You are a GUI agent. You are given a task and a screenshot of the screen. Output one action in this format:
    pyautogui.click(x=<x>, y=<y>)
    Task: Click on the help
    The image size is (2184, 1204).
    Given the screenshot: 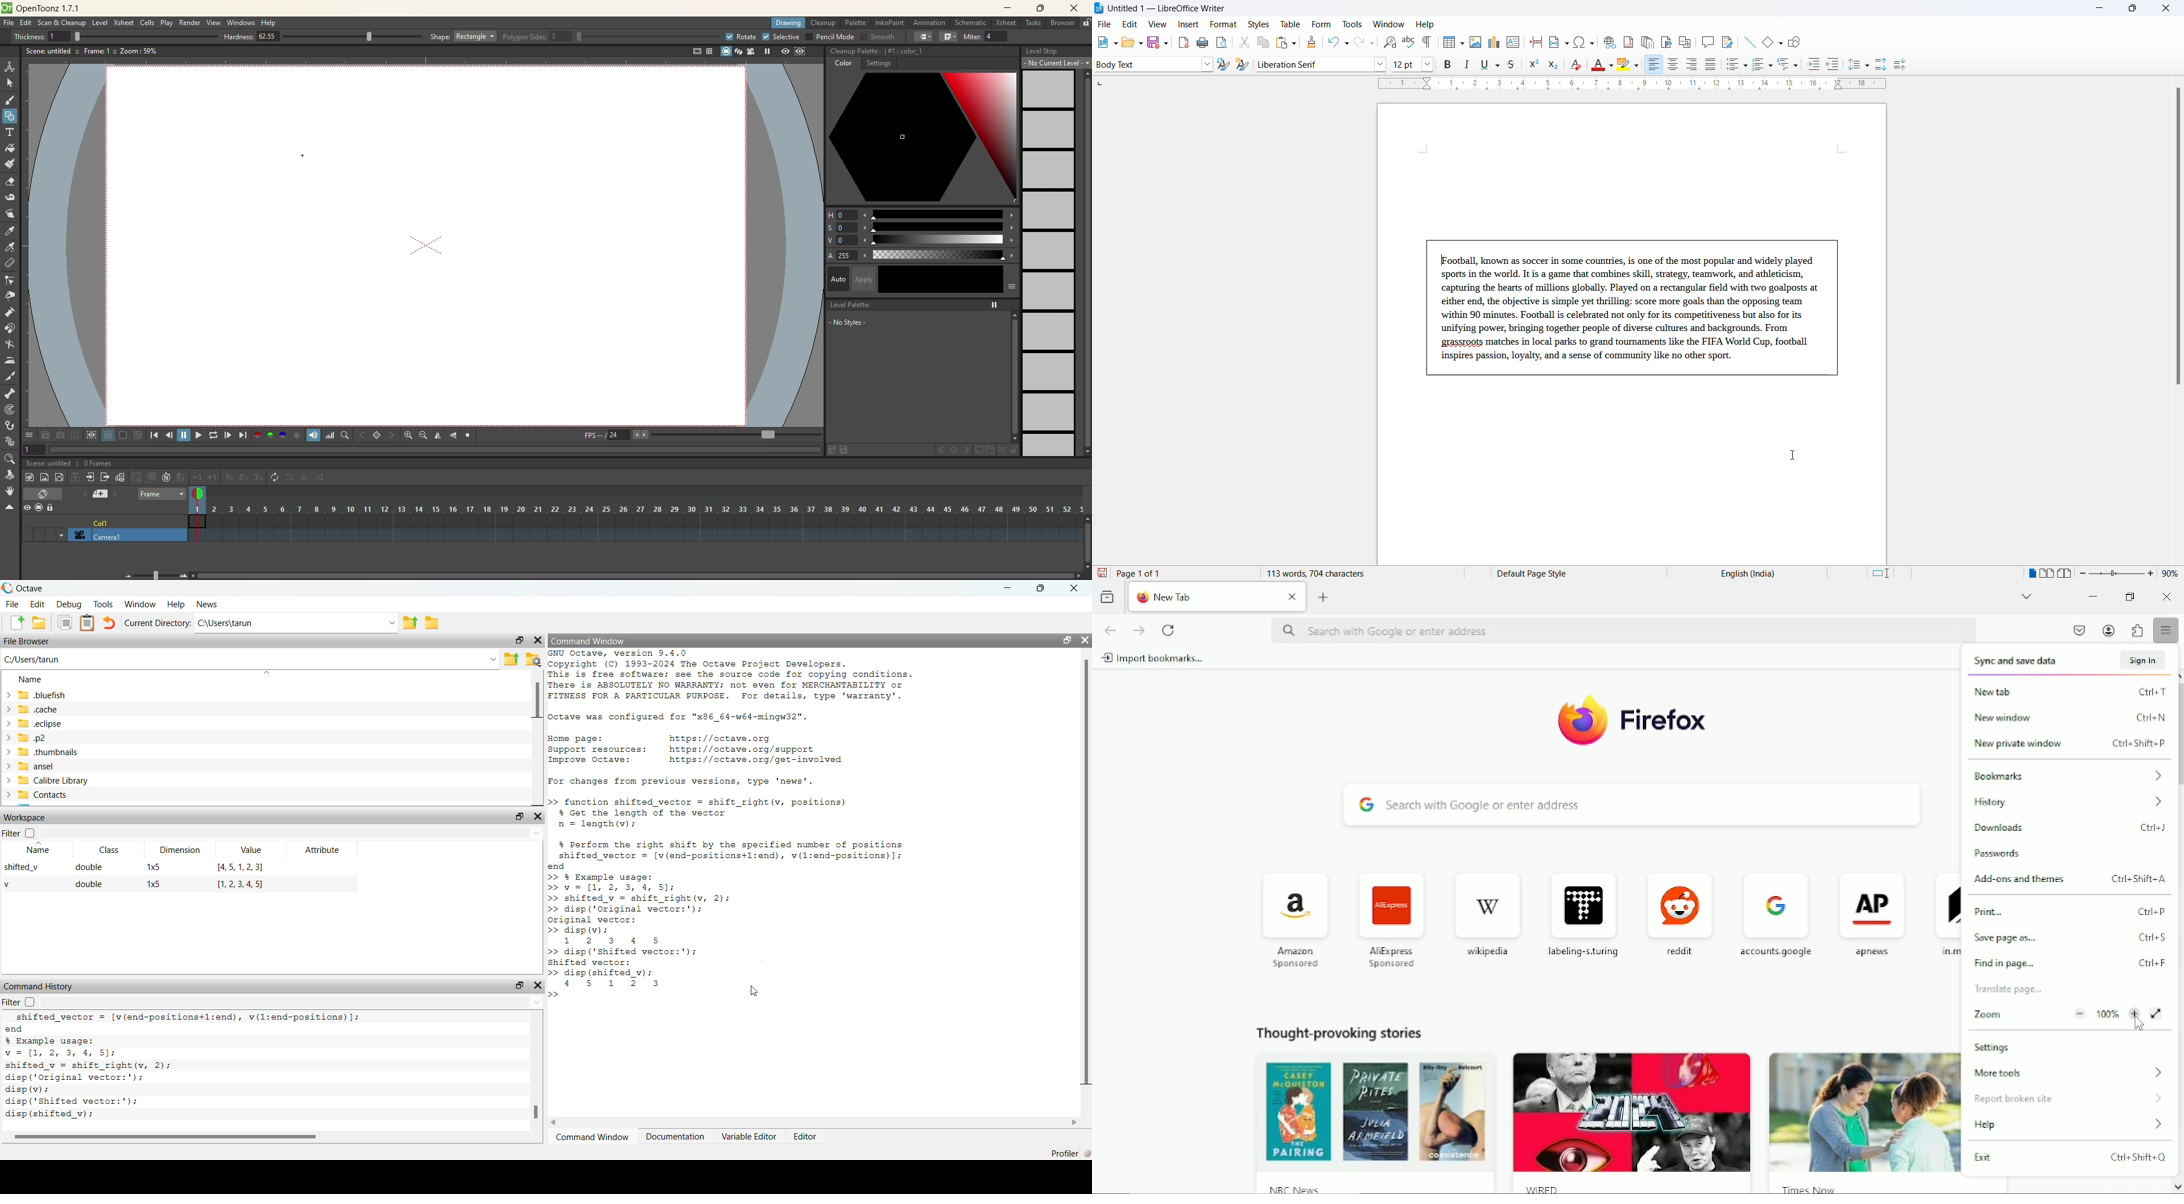 What is the action you would take?
    pyautogui.click(x=176, y=606)
    